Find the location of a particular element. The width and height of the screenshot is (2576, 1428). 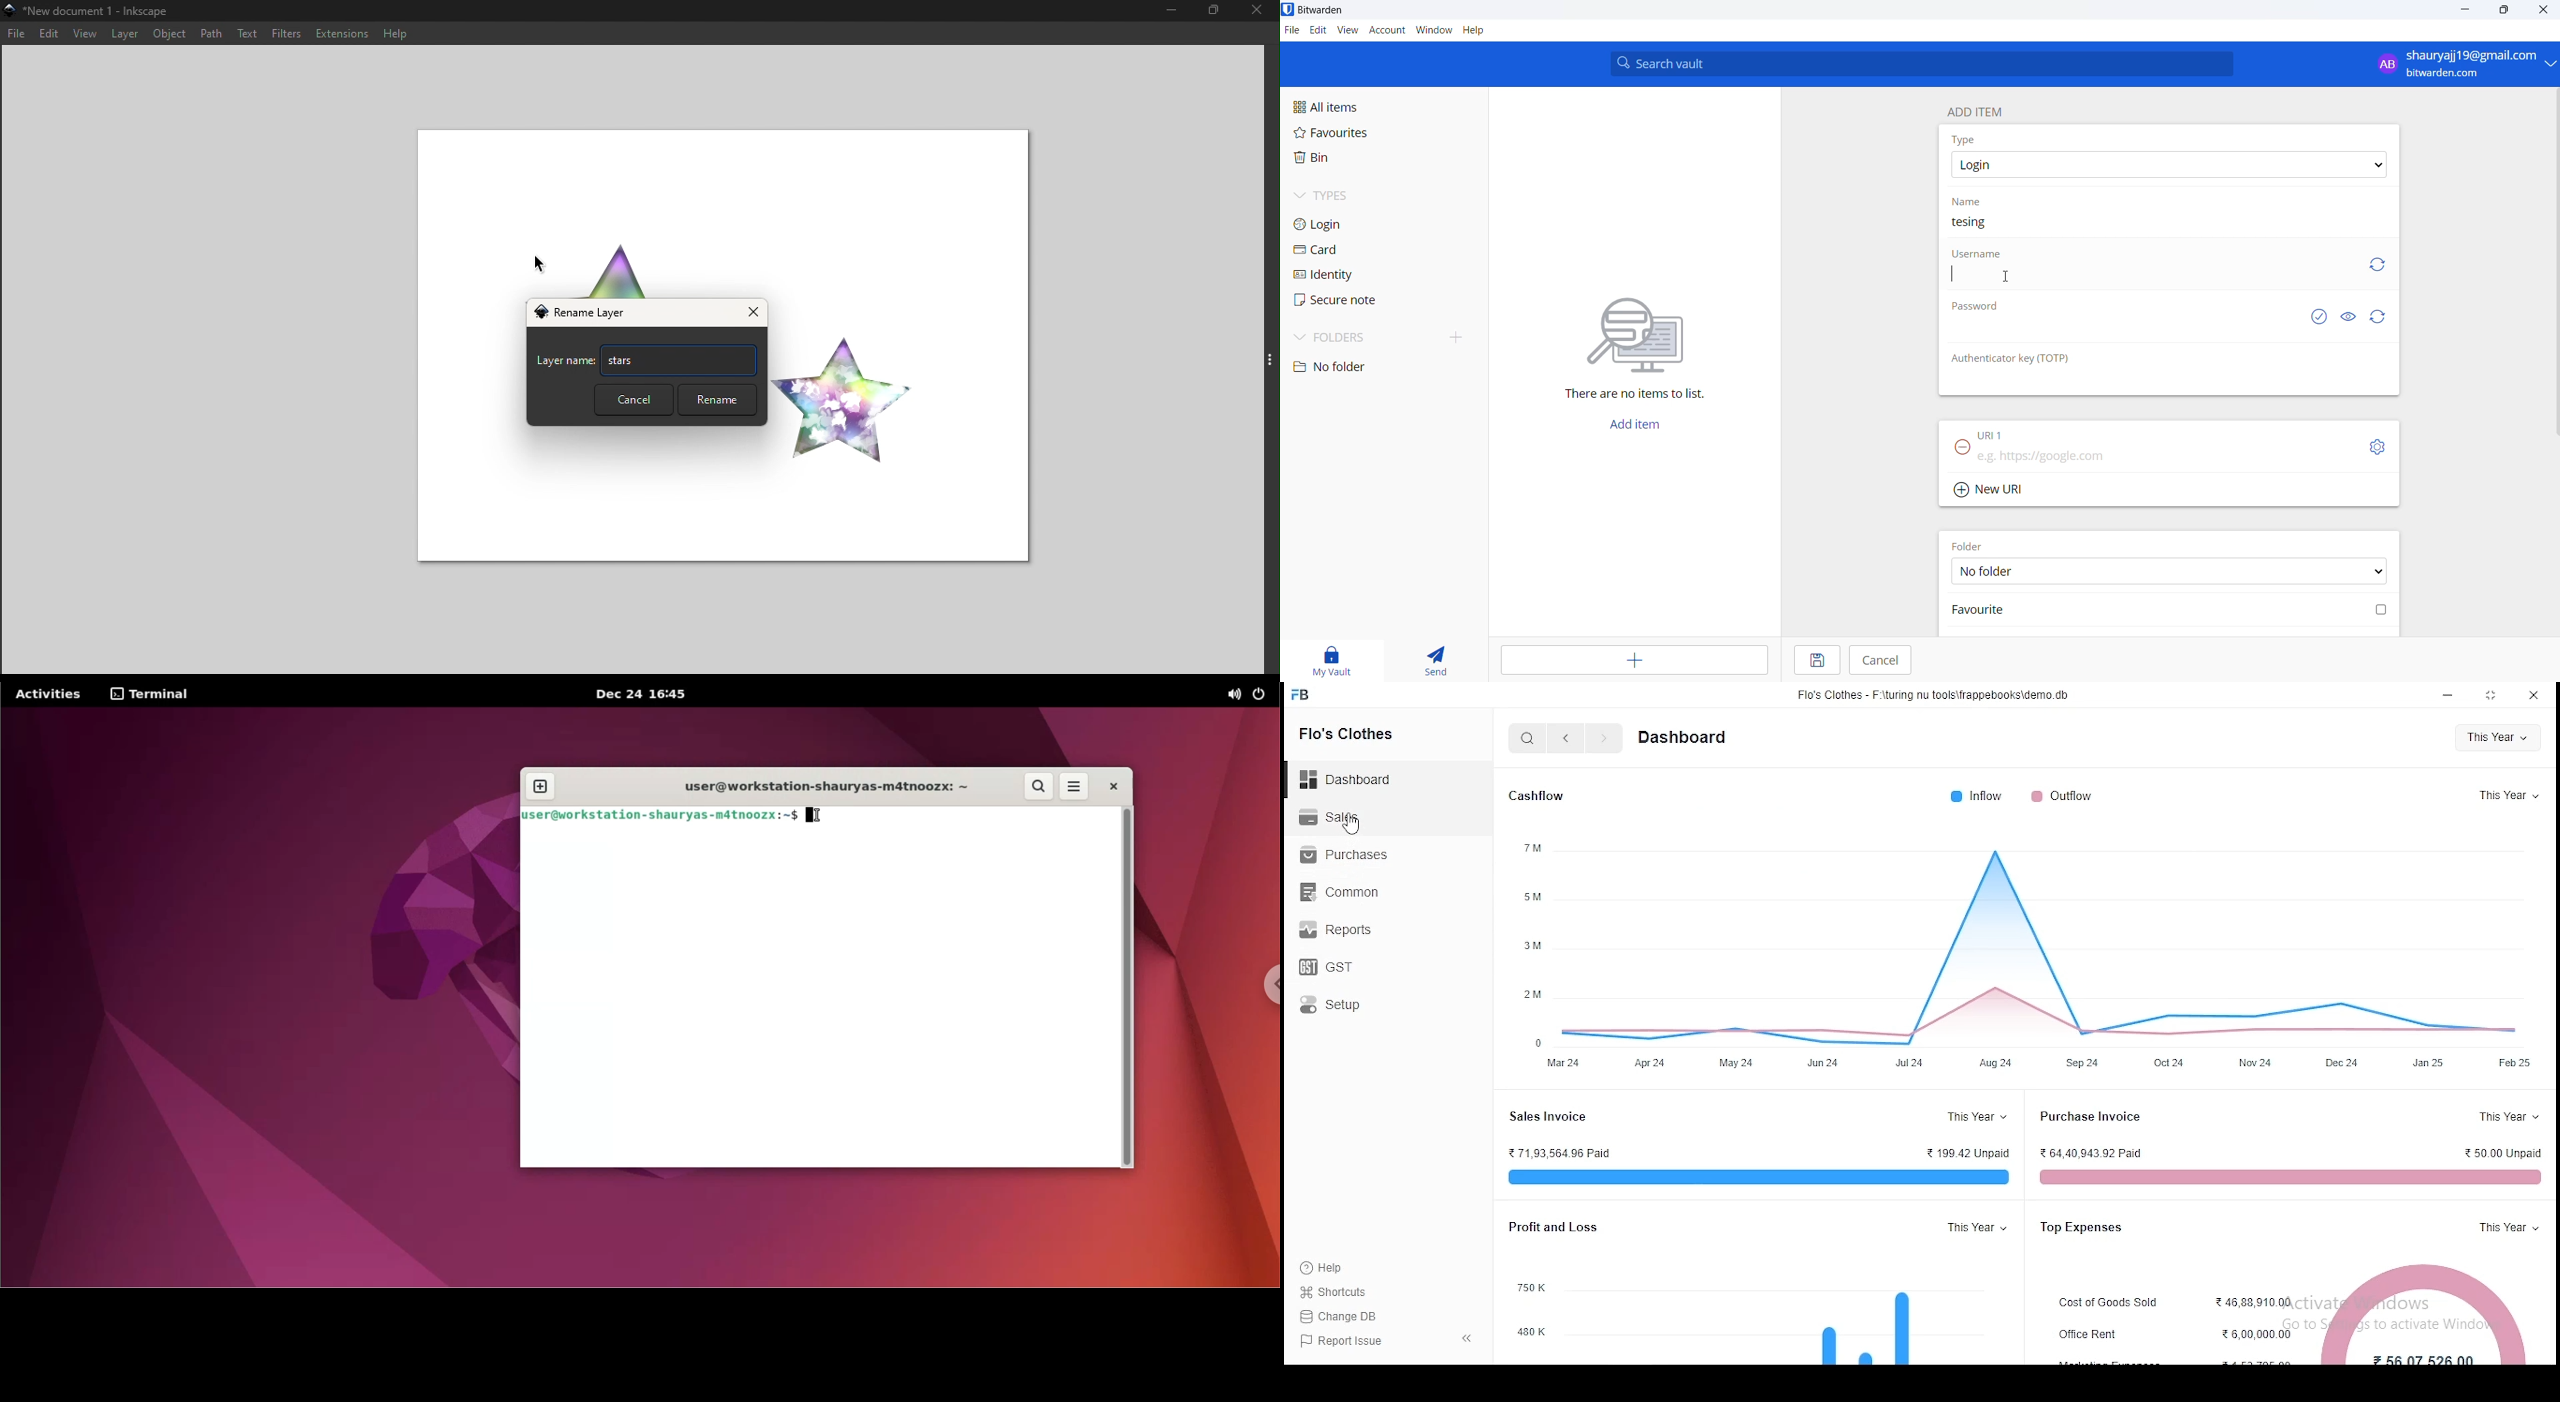

Rename layer is located at coordinates (588, 314).